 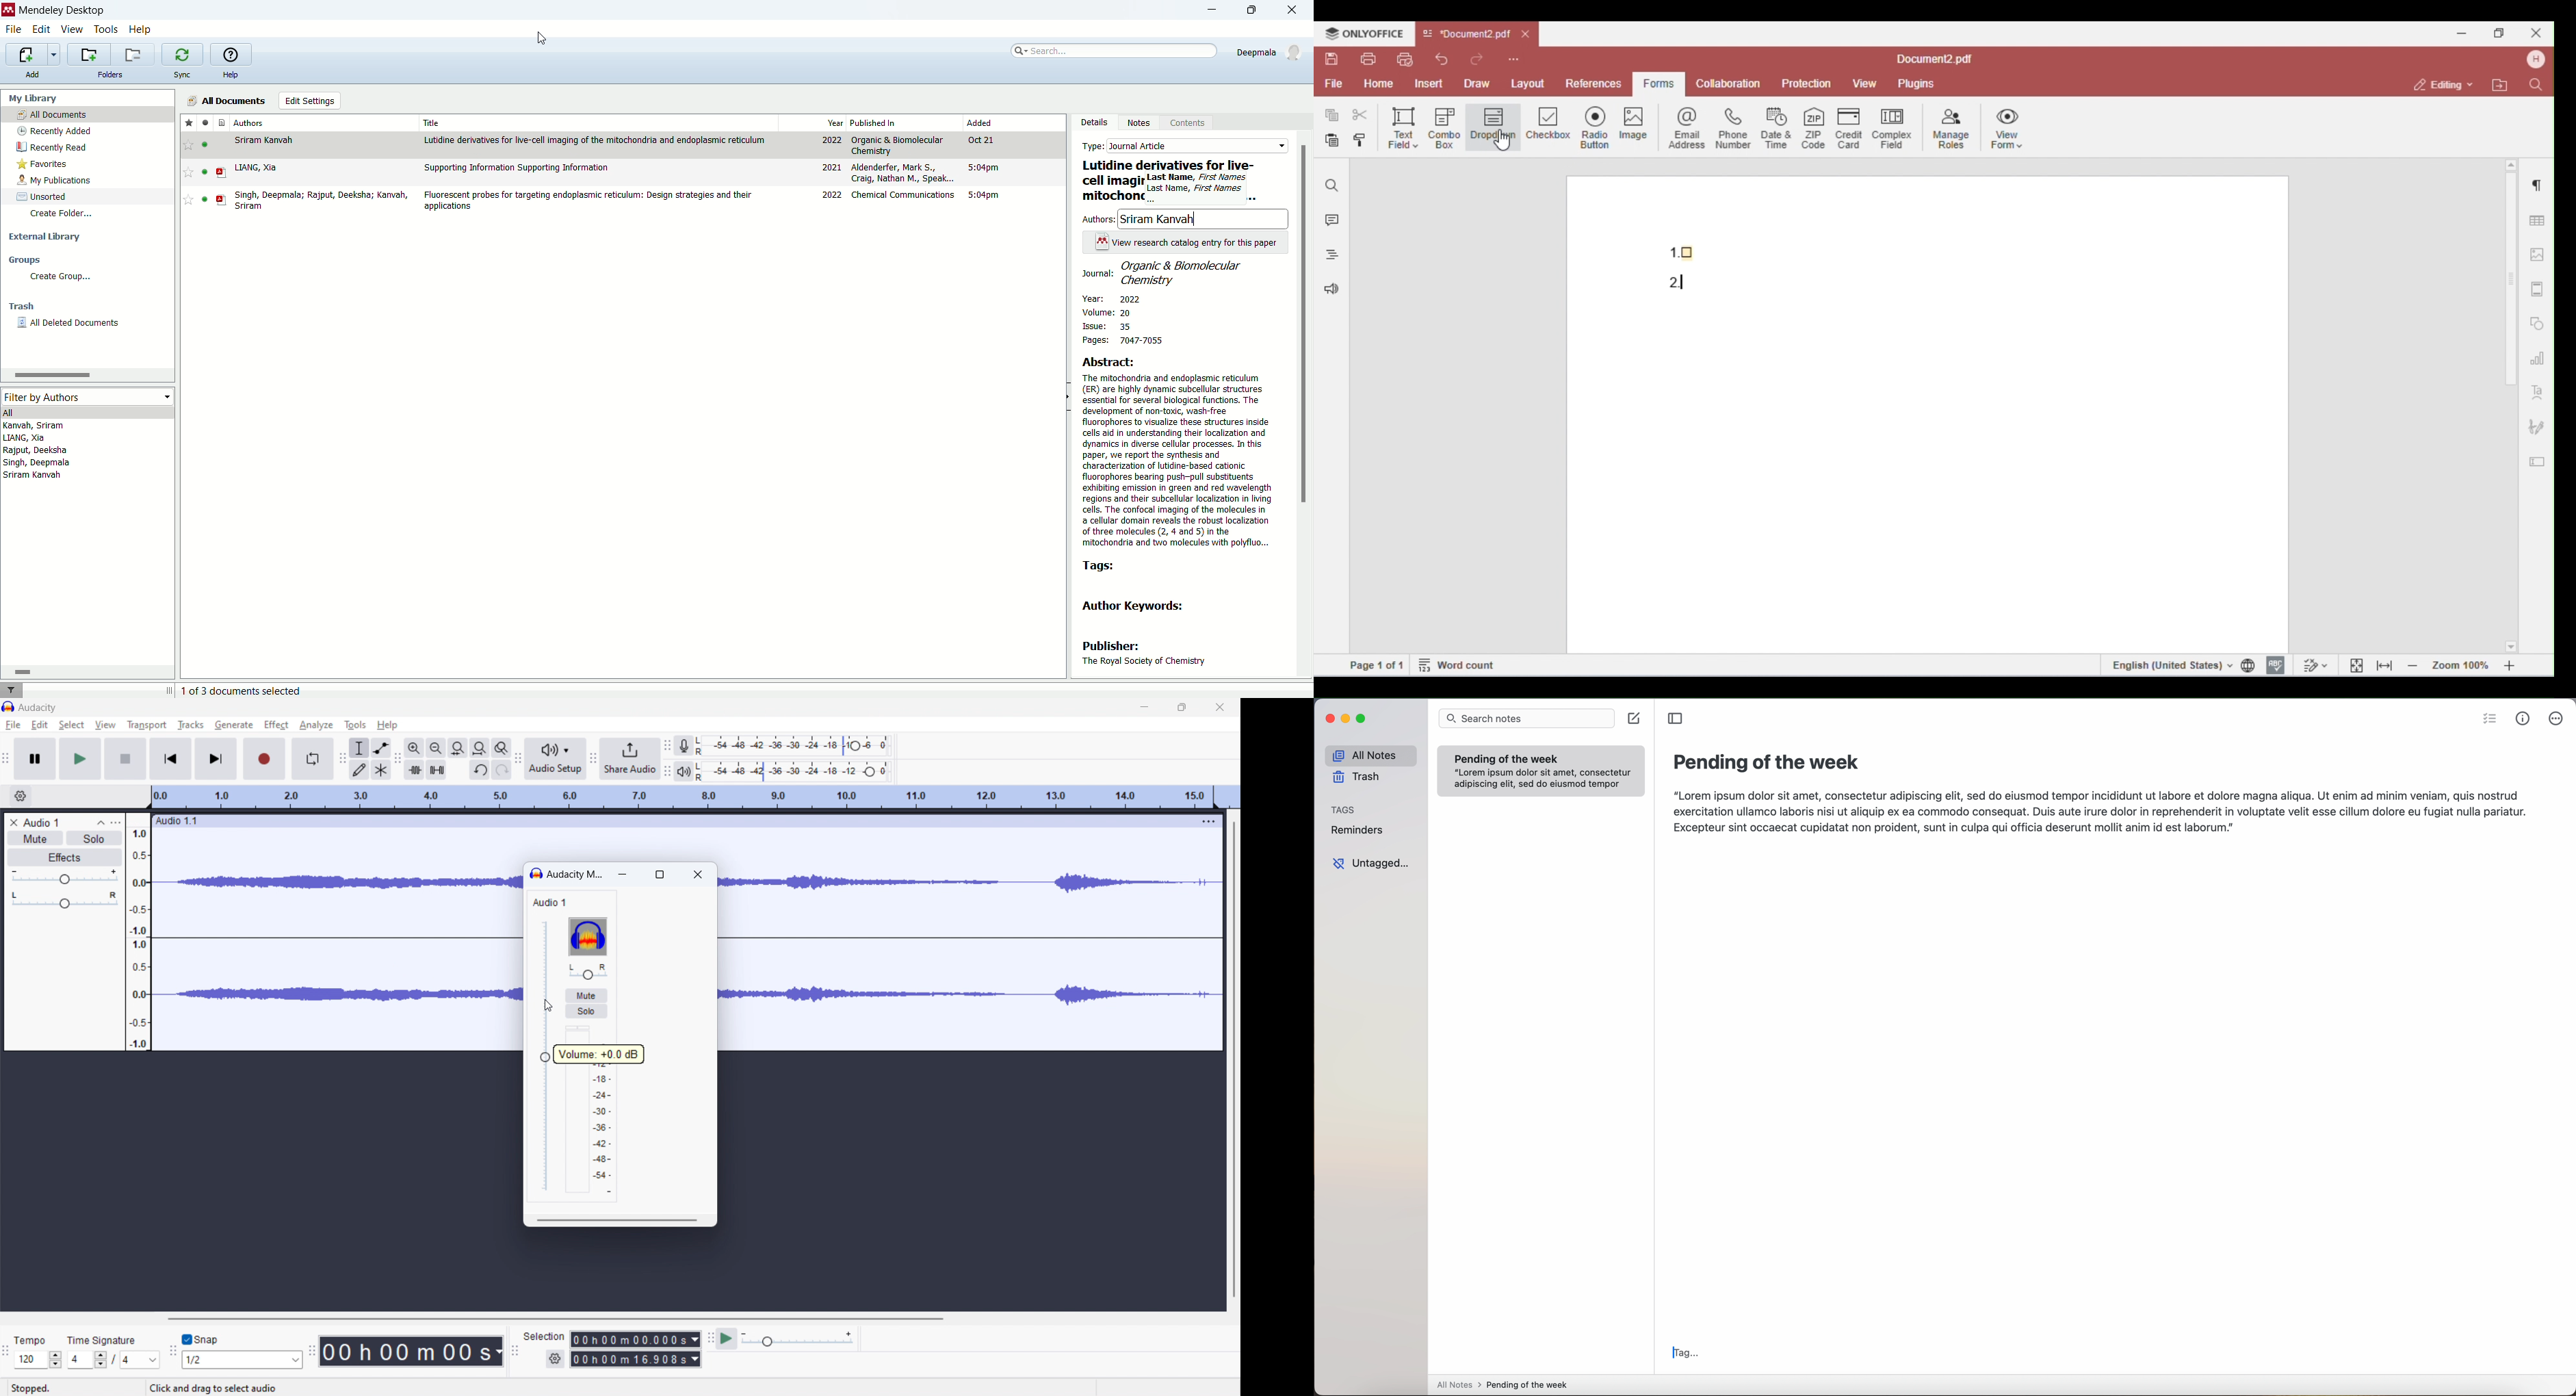 What do you see at coordinates (1329, 718) in the screenshot?
I see `close Simplenote` at bounding box center [1329, 718].